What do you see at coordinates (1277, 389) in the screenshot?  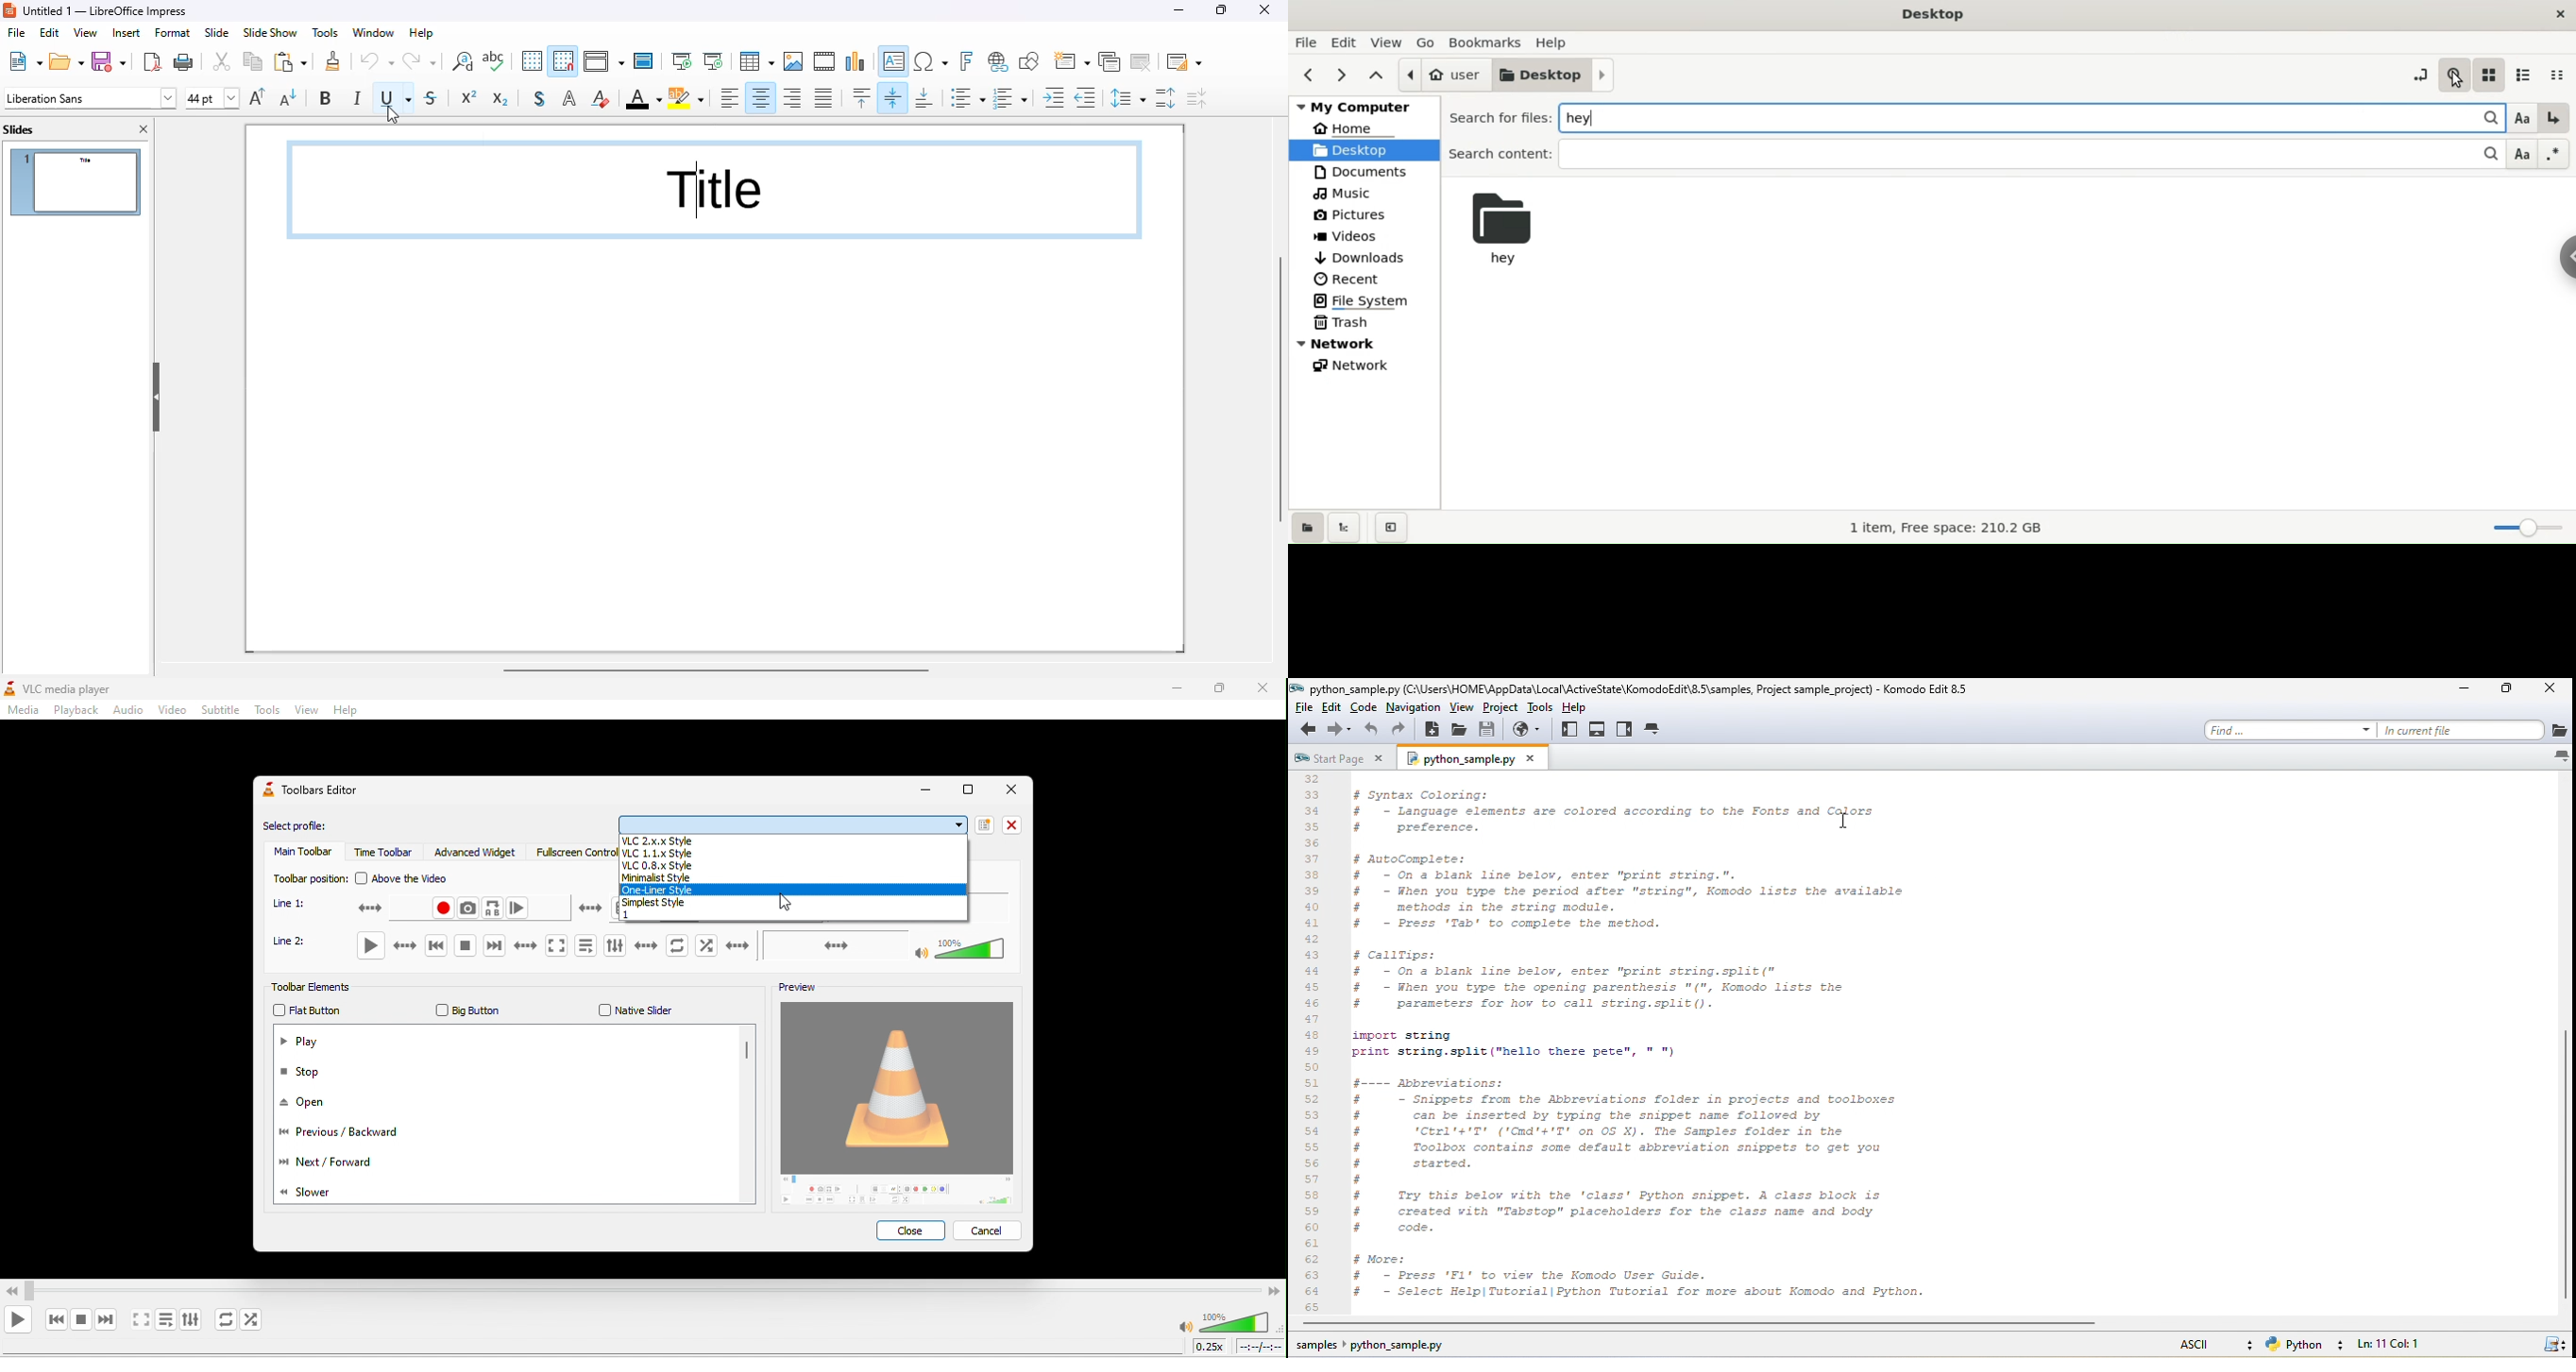 I see `vertical scroll bar` at bounding box center [1277, 389].